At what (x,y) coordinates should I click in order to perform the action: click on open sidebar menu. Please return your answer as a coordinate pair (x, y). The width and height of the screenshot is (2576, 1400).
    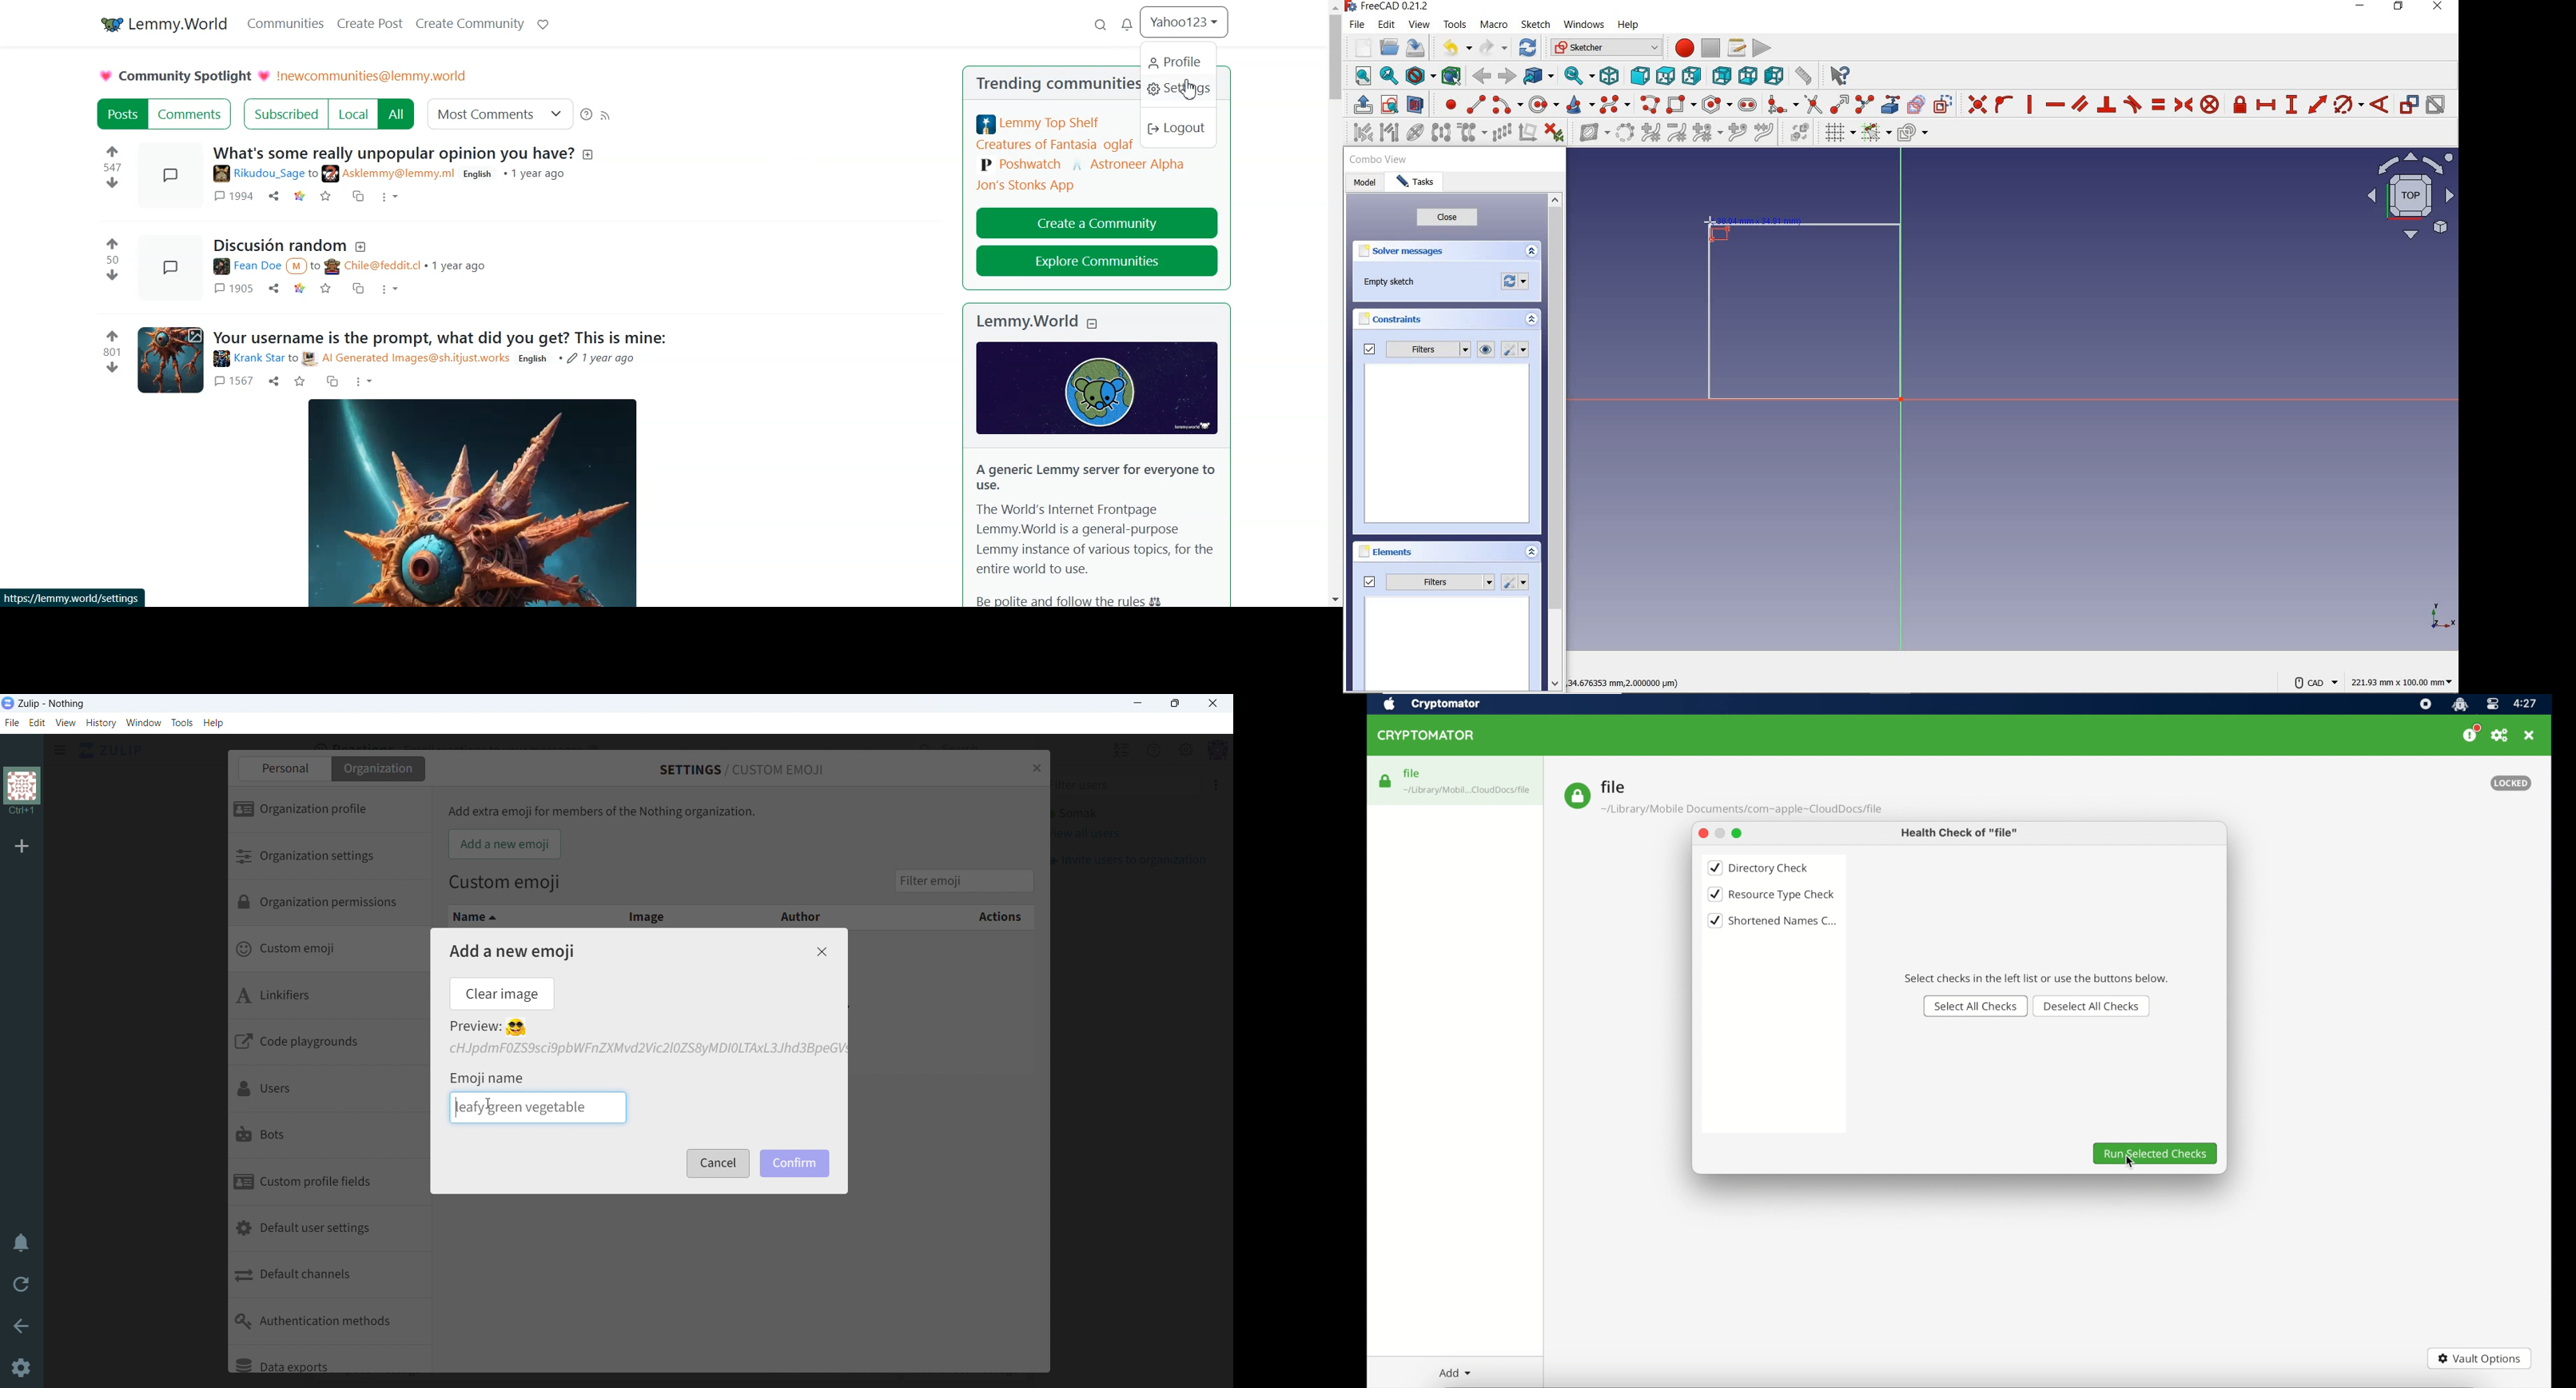
    Looking at the image, I should click on (60, 750).